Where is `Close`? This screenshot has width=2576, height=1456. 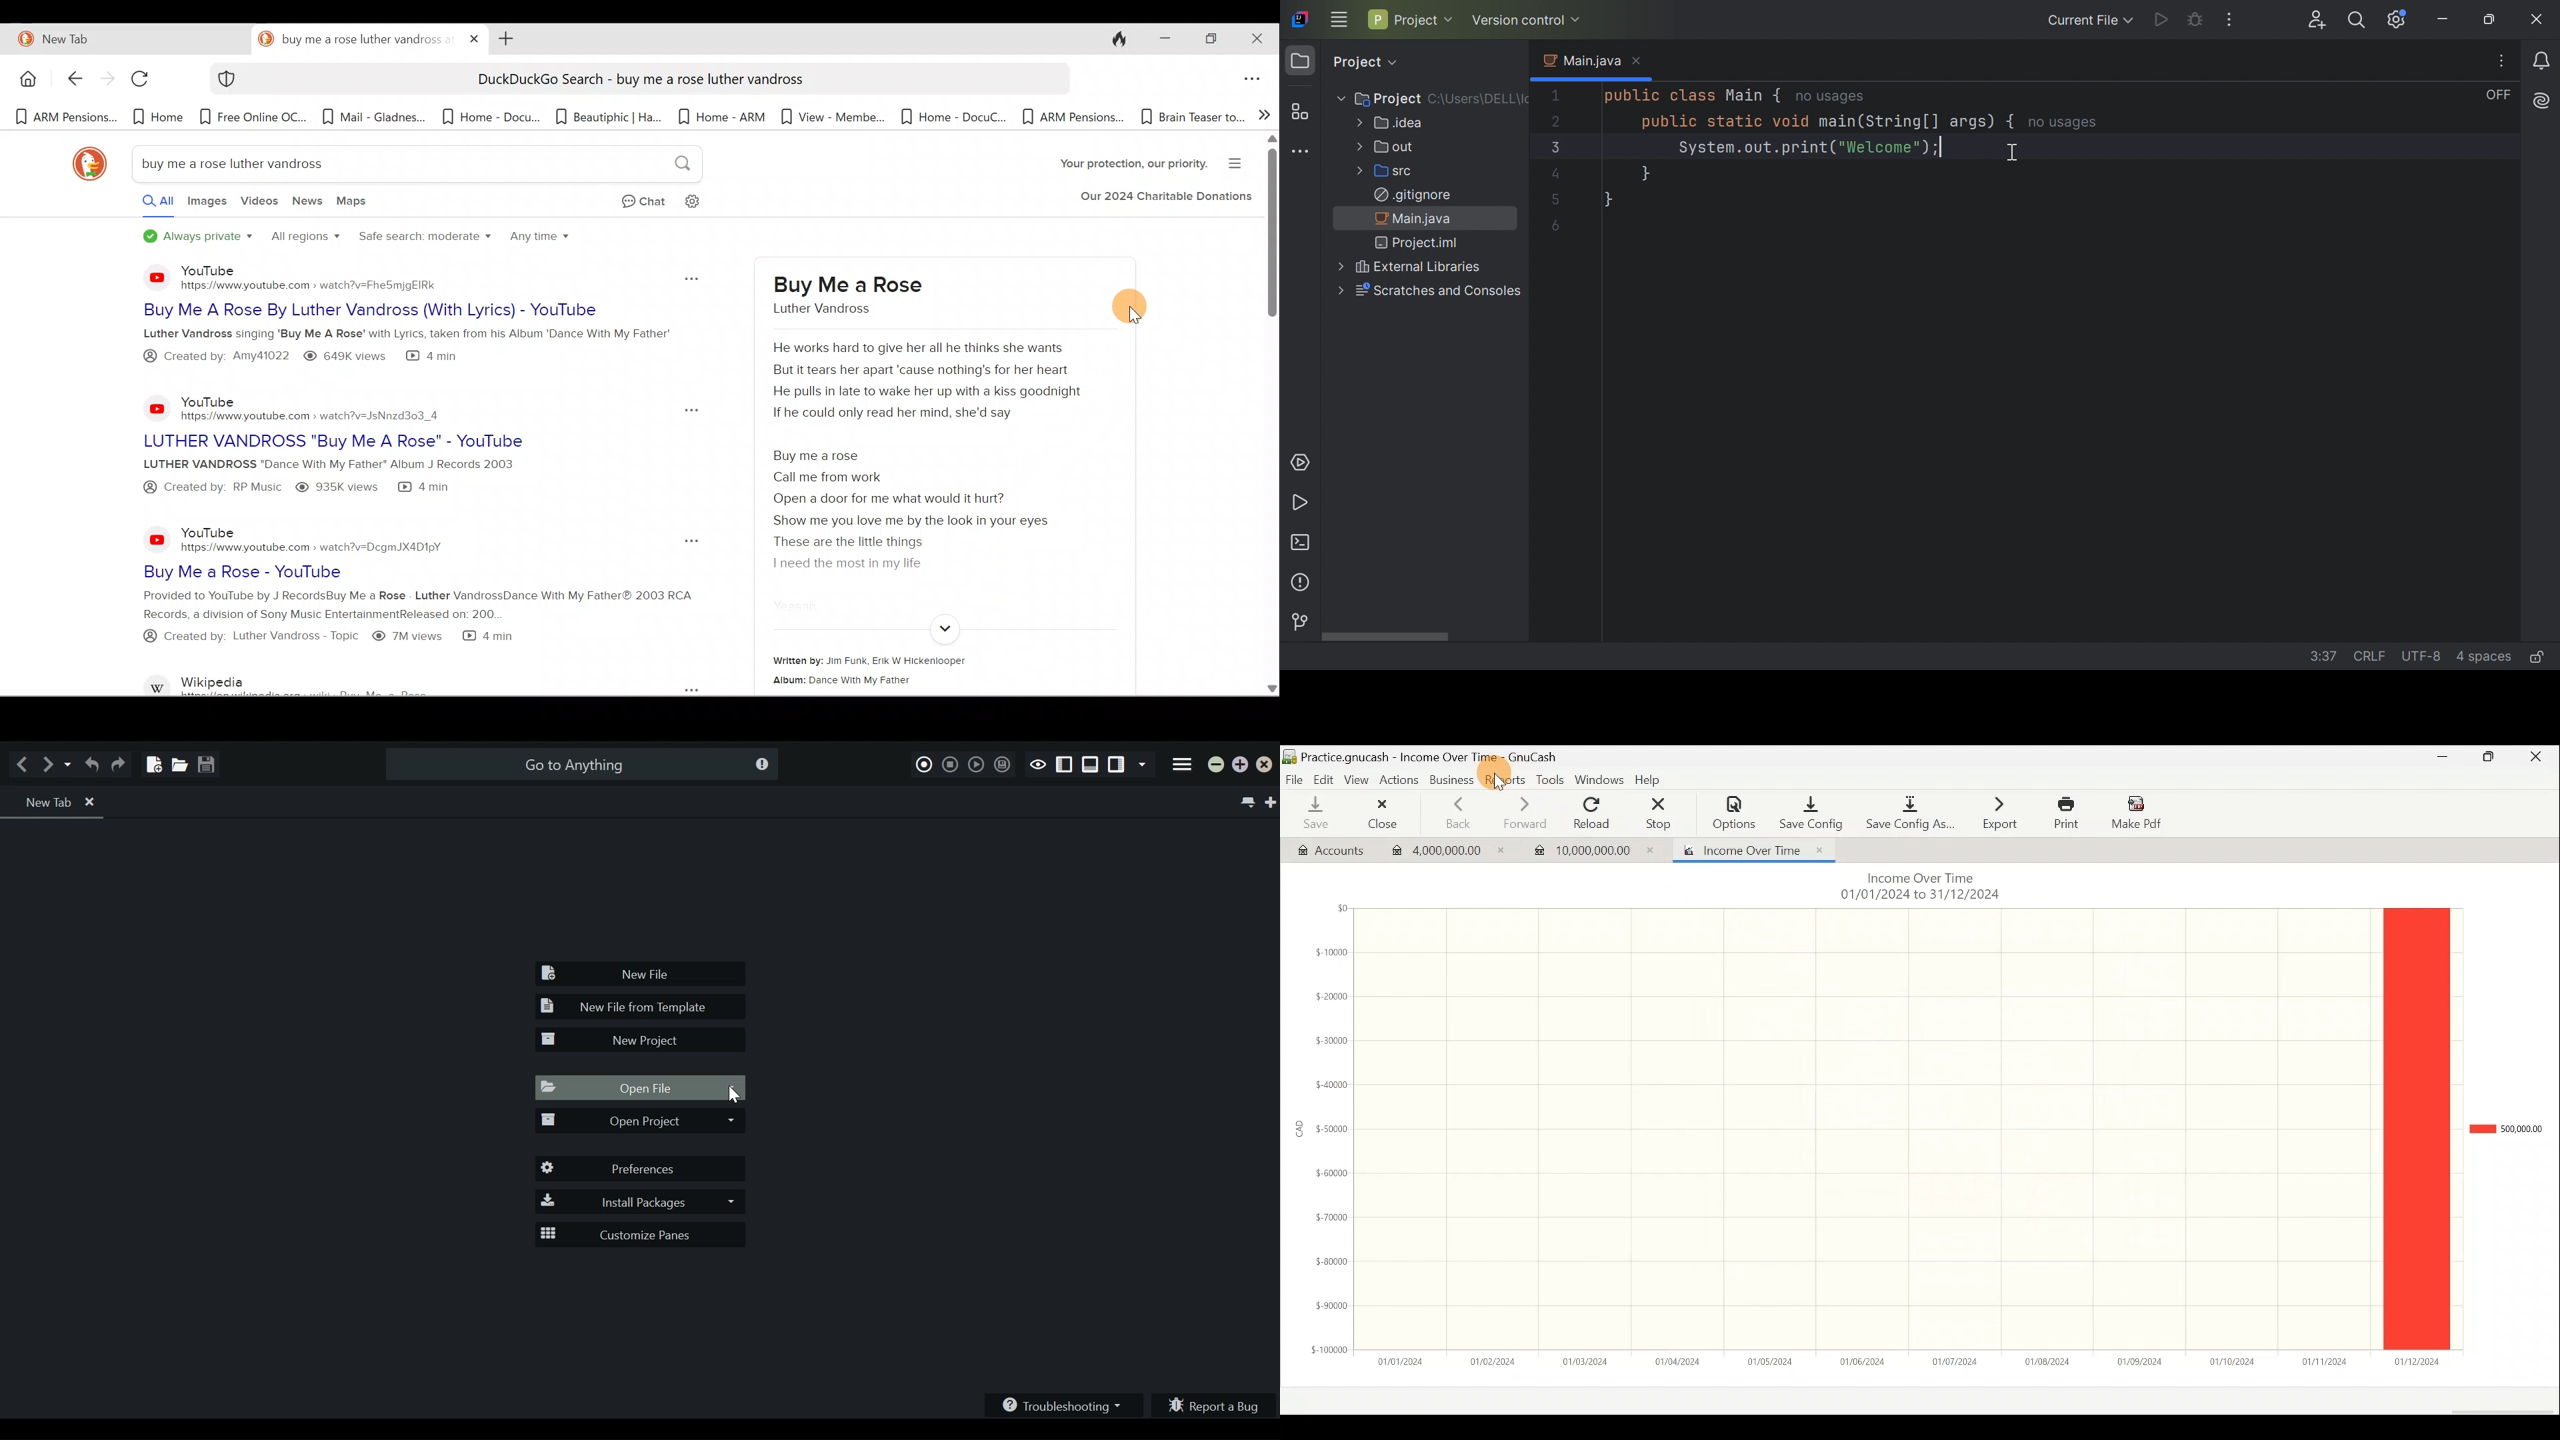 Close is located at coordinates (1267, 767).